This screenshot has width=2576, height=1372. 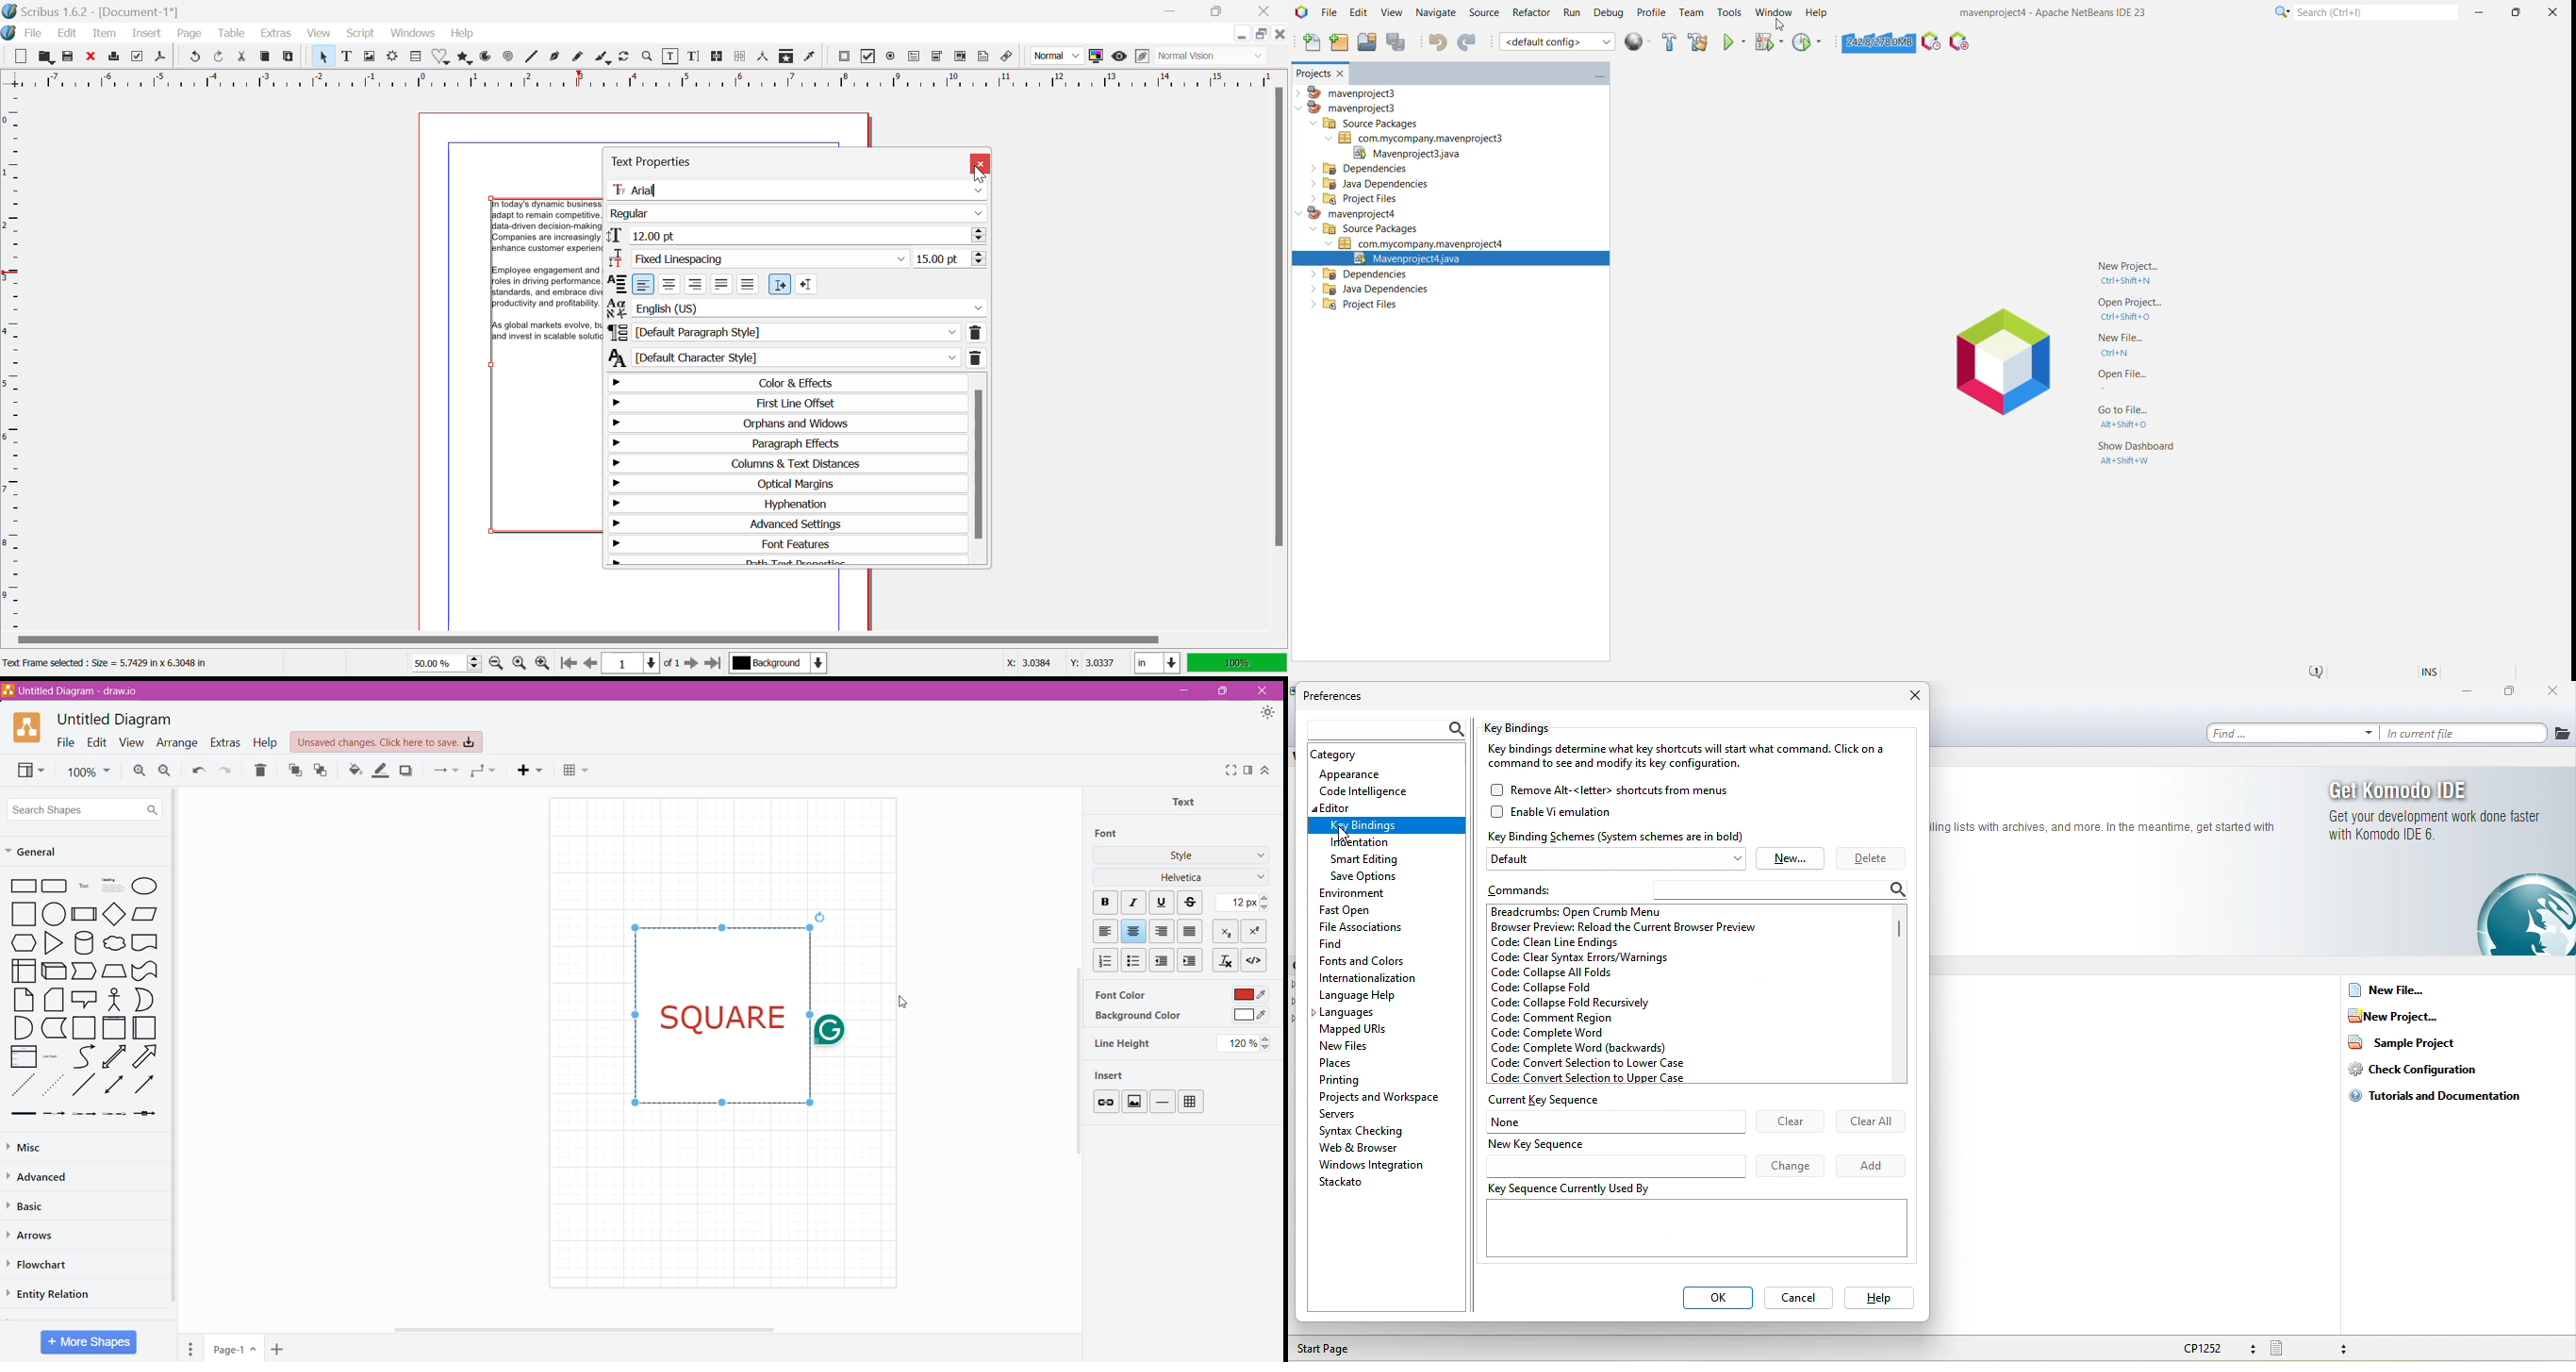 I want to click on Cursor Position, so click(x=1063, y=664).